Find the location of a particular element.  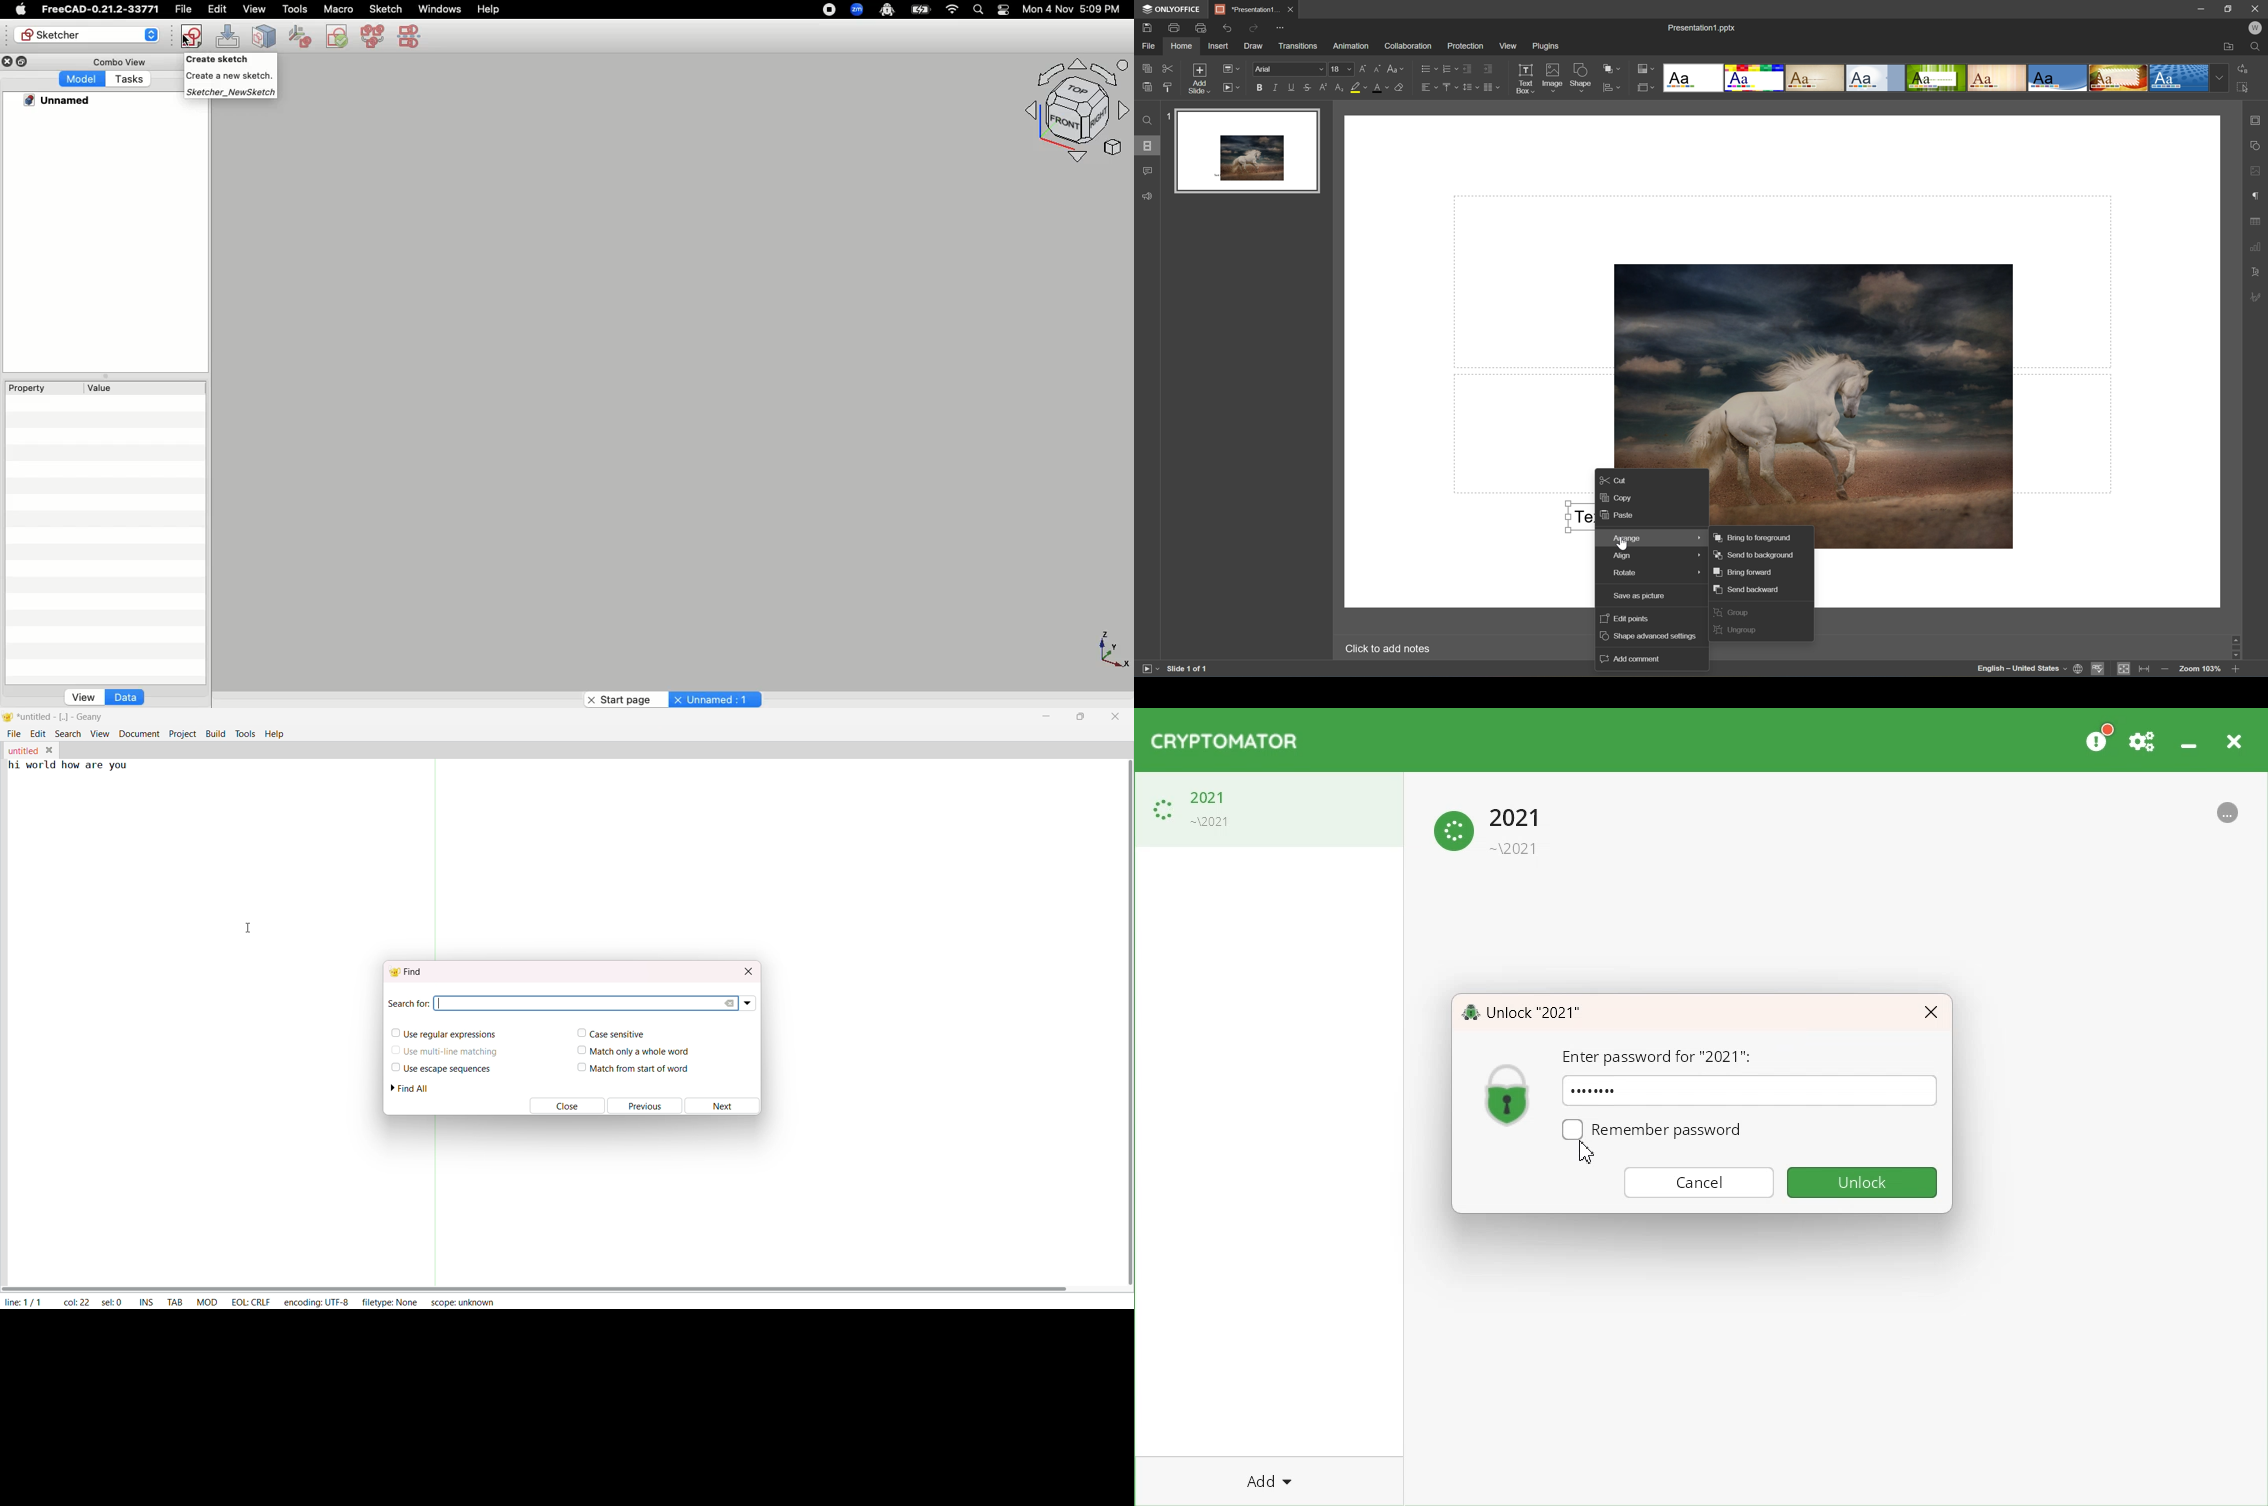

Feedback & Support is located at coordinates (1148, 197).